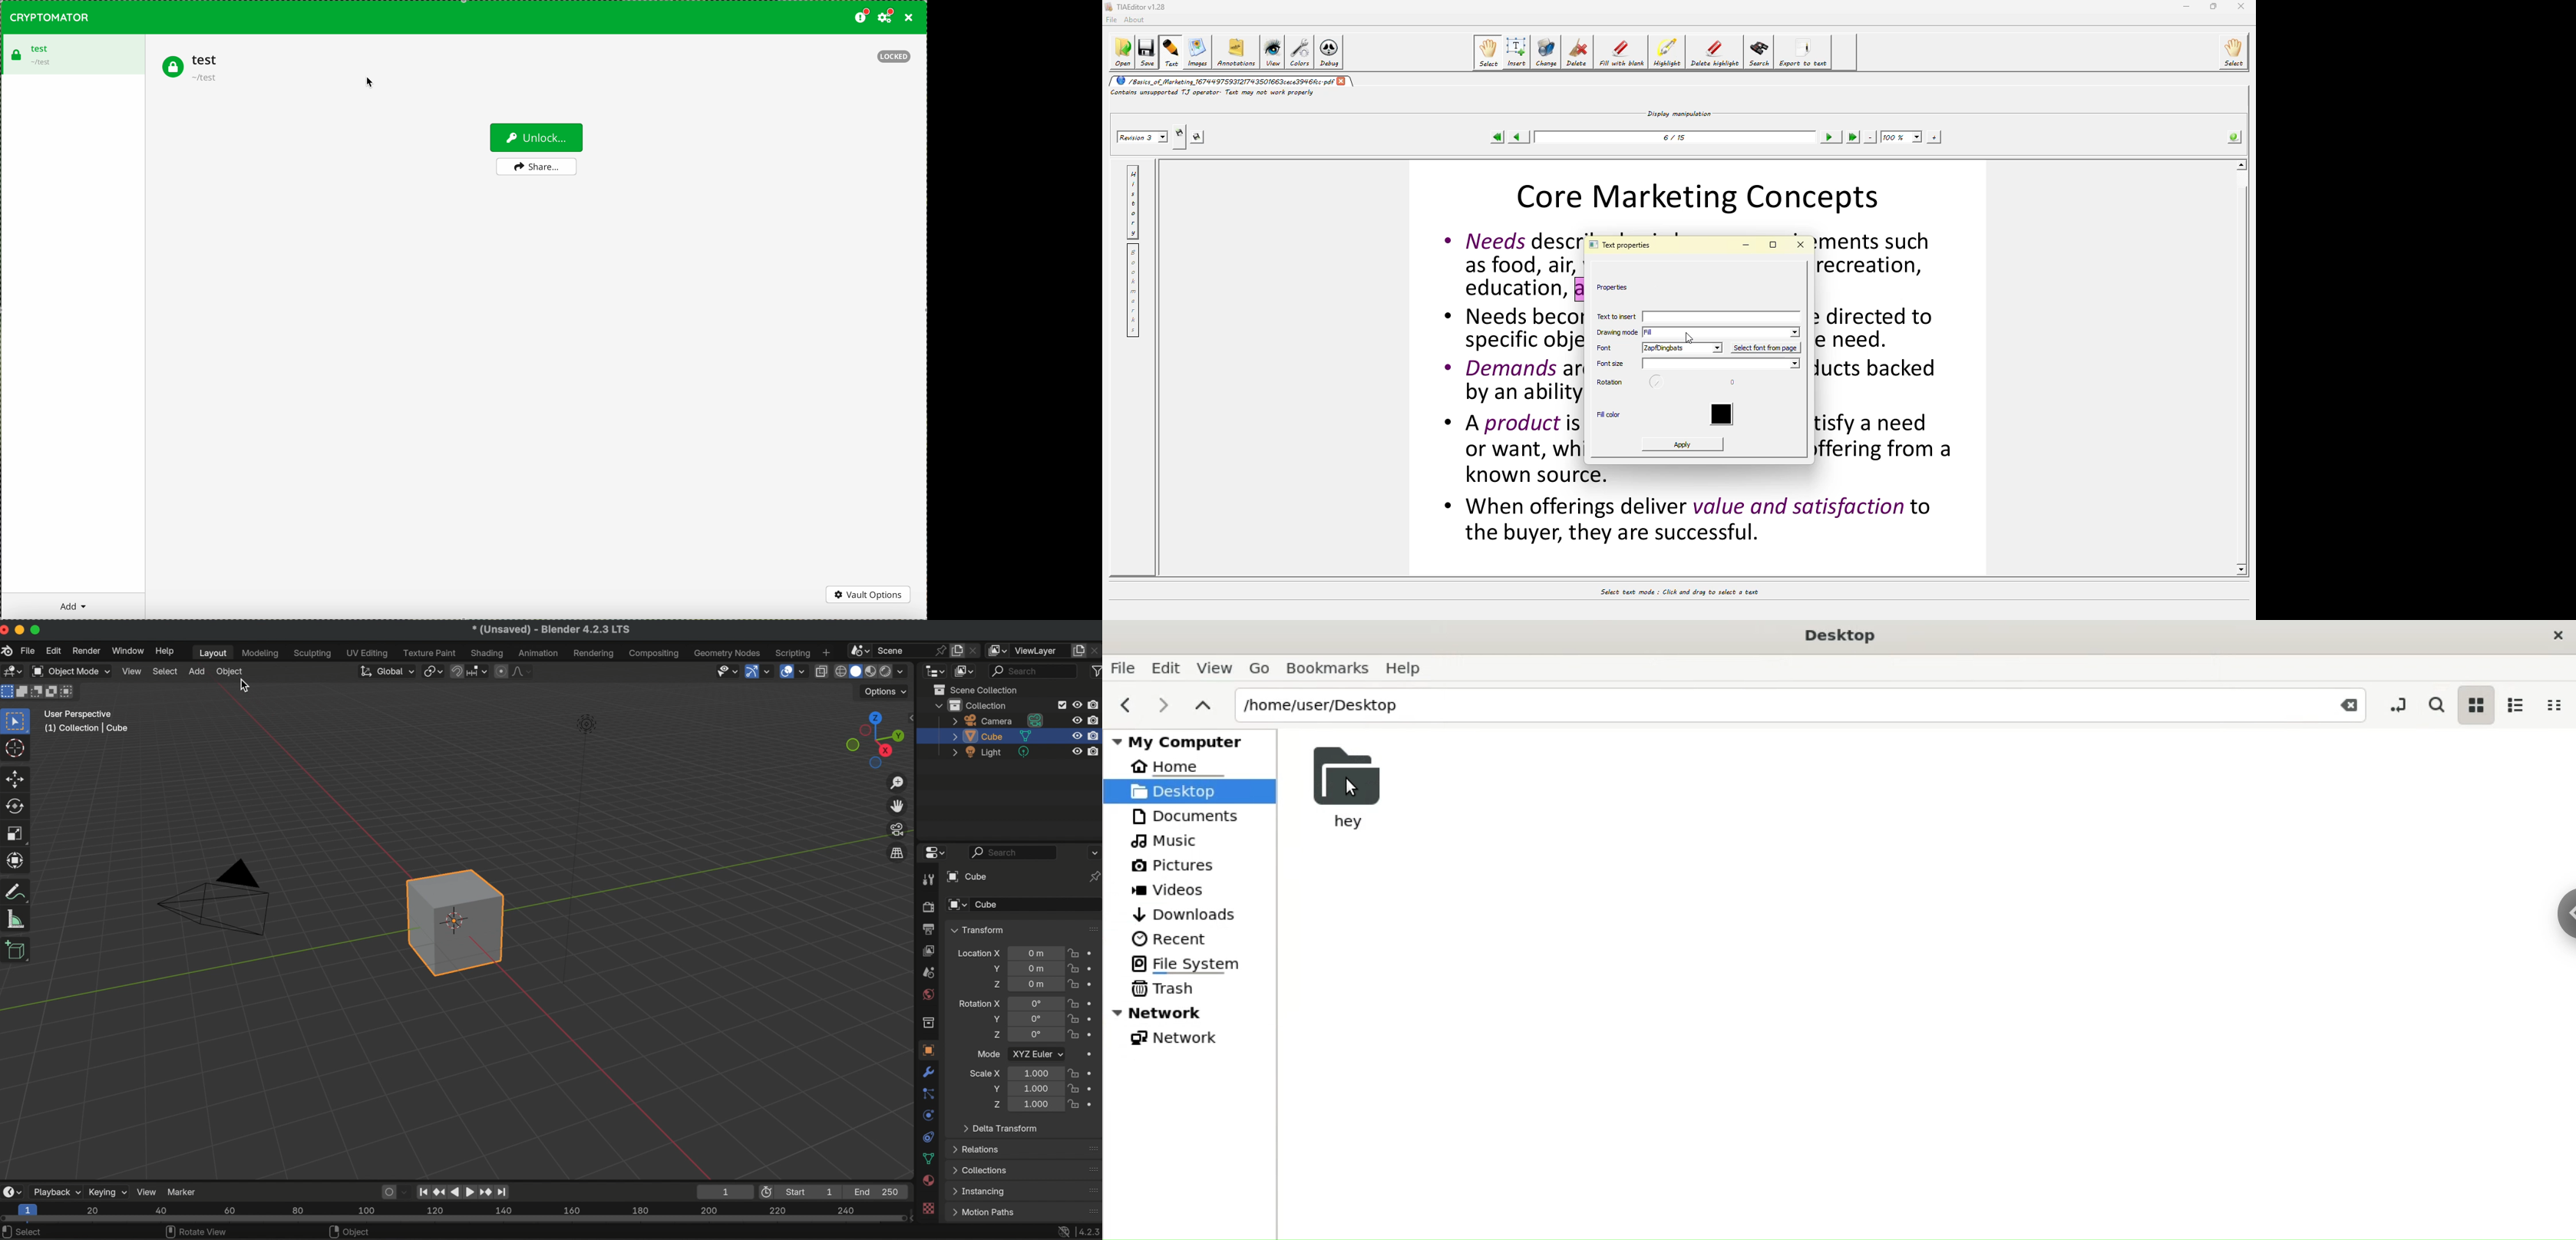 The image size is (2576, 1260). What do you see at coordinates (1168, 666) in the screenshot?
I see `Edit` at bounding box center [1168, 666].